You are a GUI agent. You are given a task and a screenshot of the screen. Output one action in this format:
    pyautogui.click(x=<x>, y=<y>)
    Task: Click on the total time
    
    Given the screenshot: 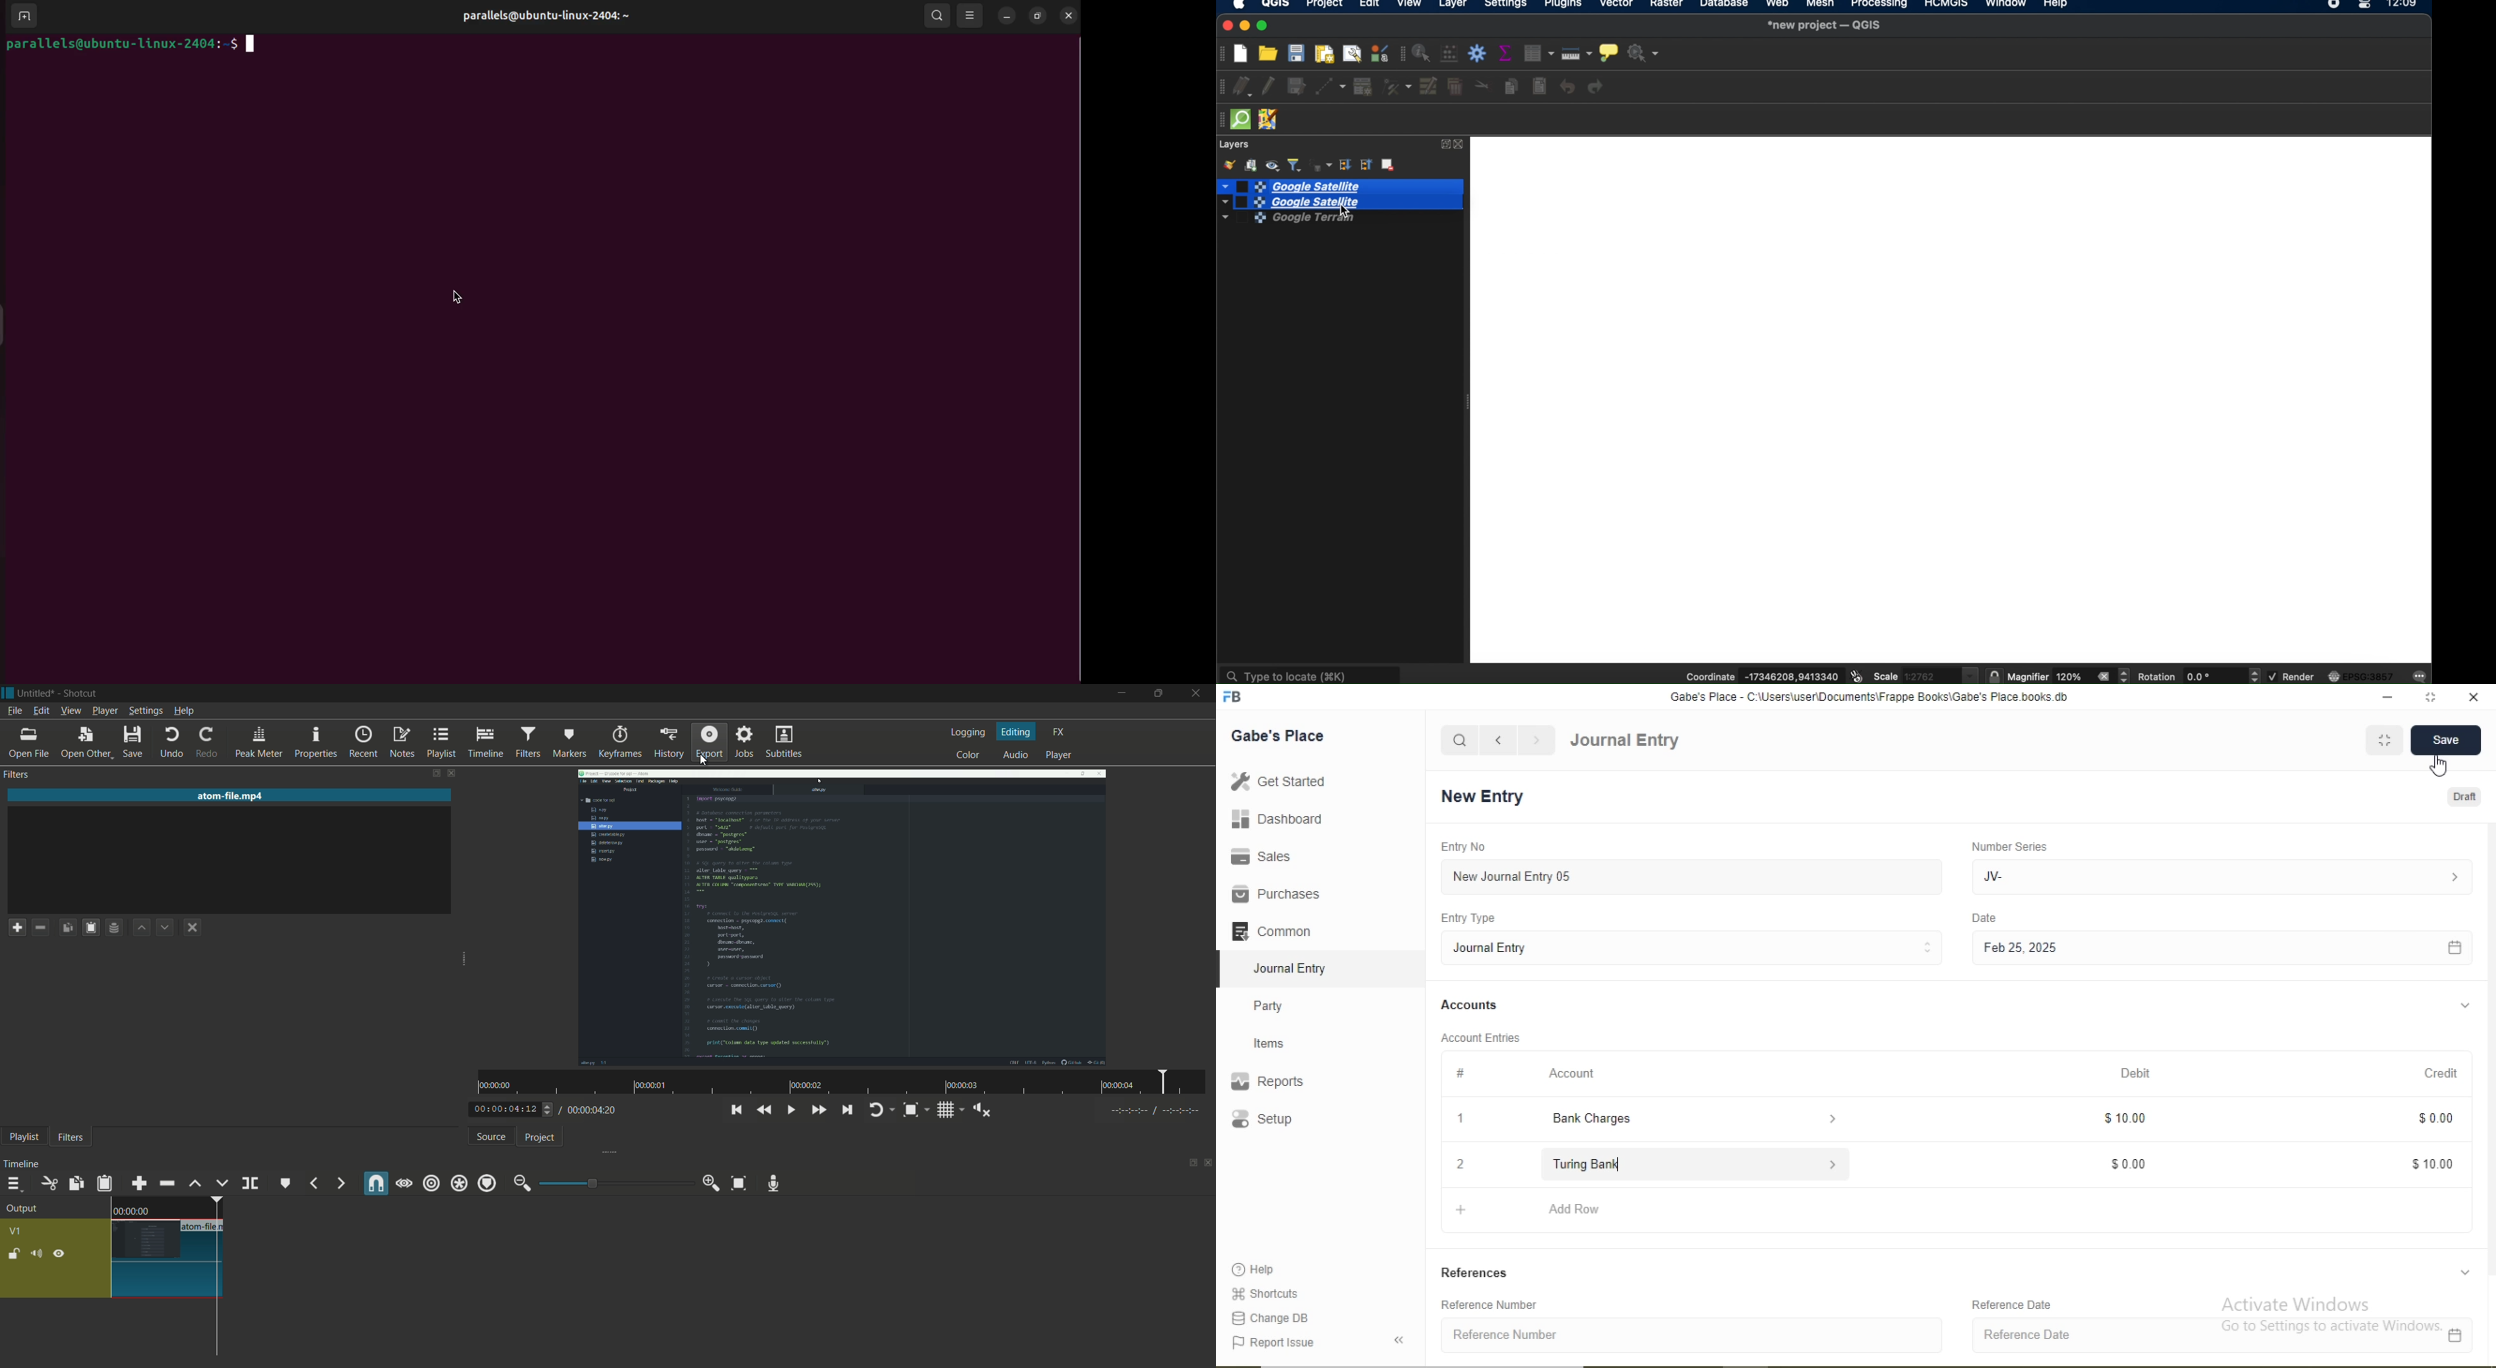 What is the action you would take?
    pyautogui.click(x=592, y=1110)
    